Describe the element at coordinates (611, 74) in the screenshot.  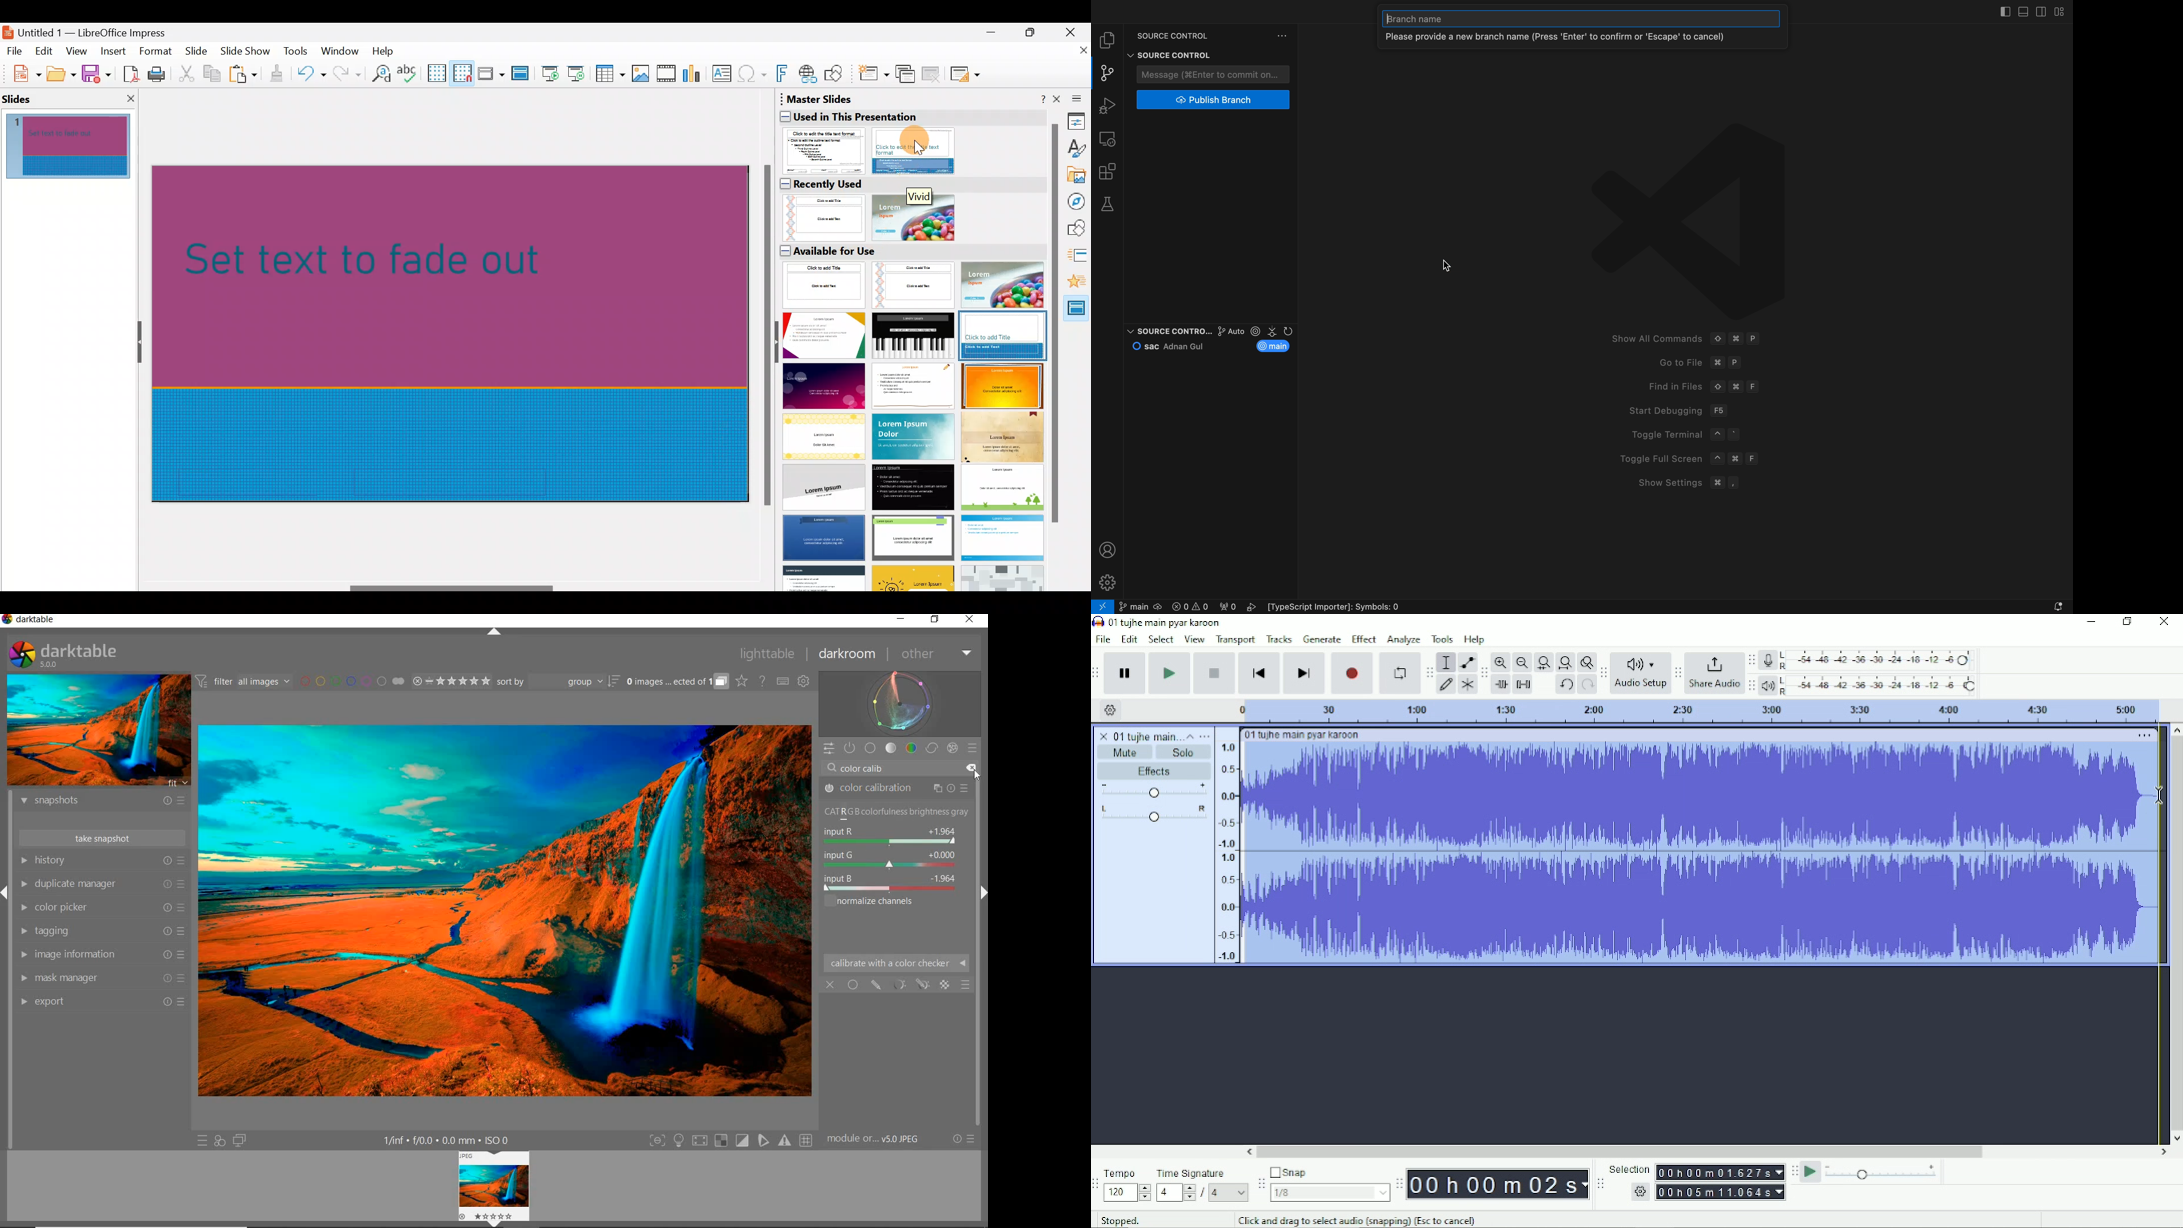
I see `Table` at that location.